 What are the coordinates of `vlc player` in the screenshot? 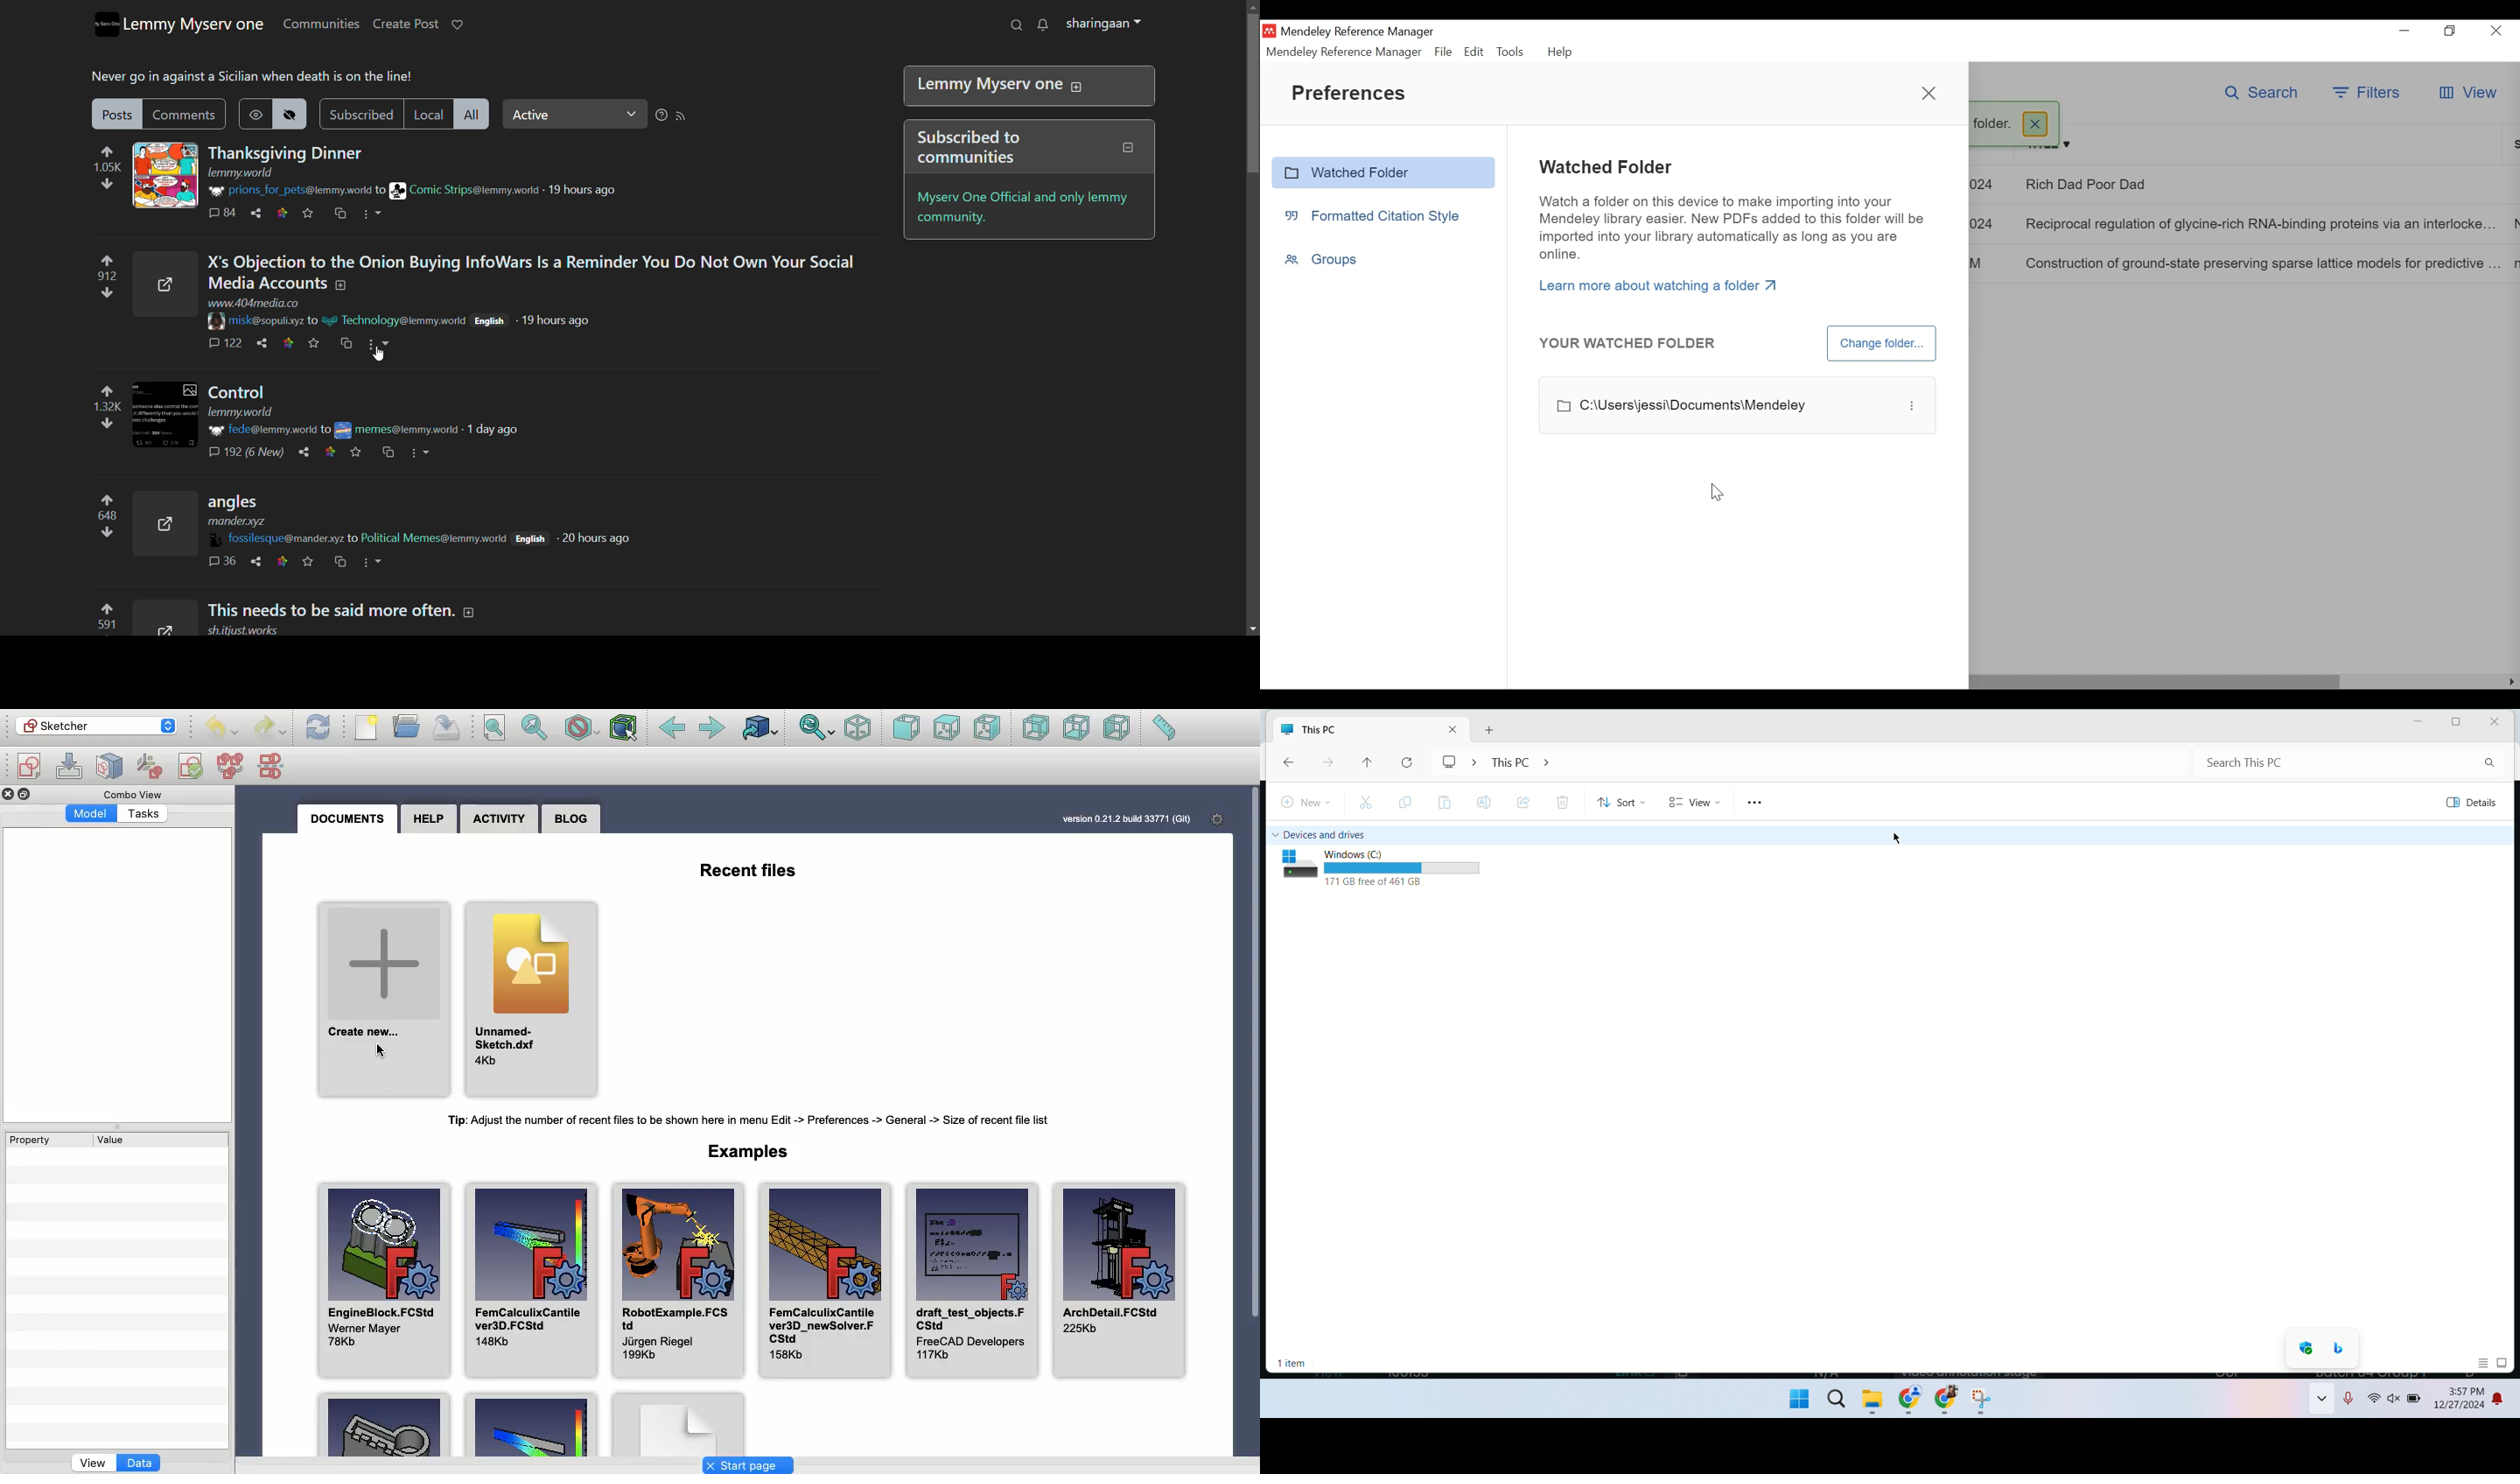 It's located at (1988, 1401).